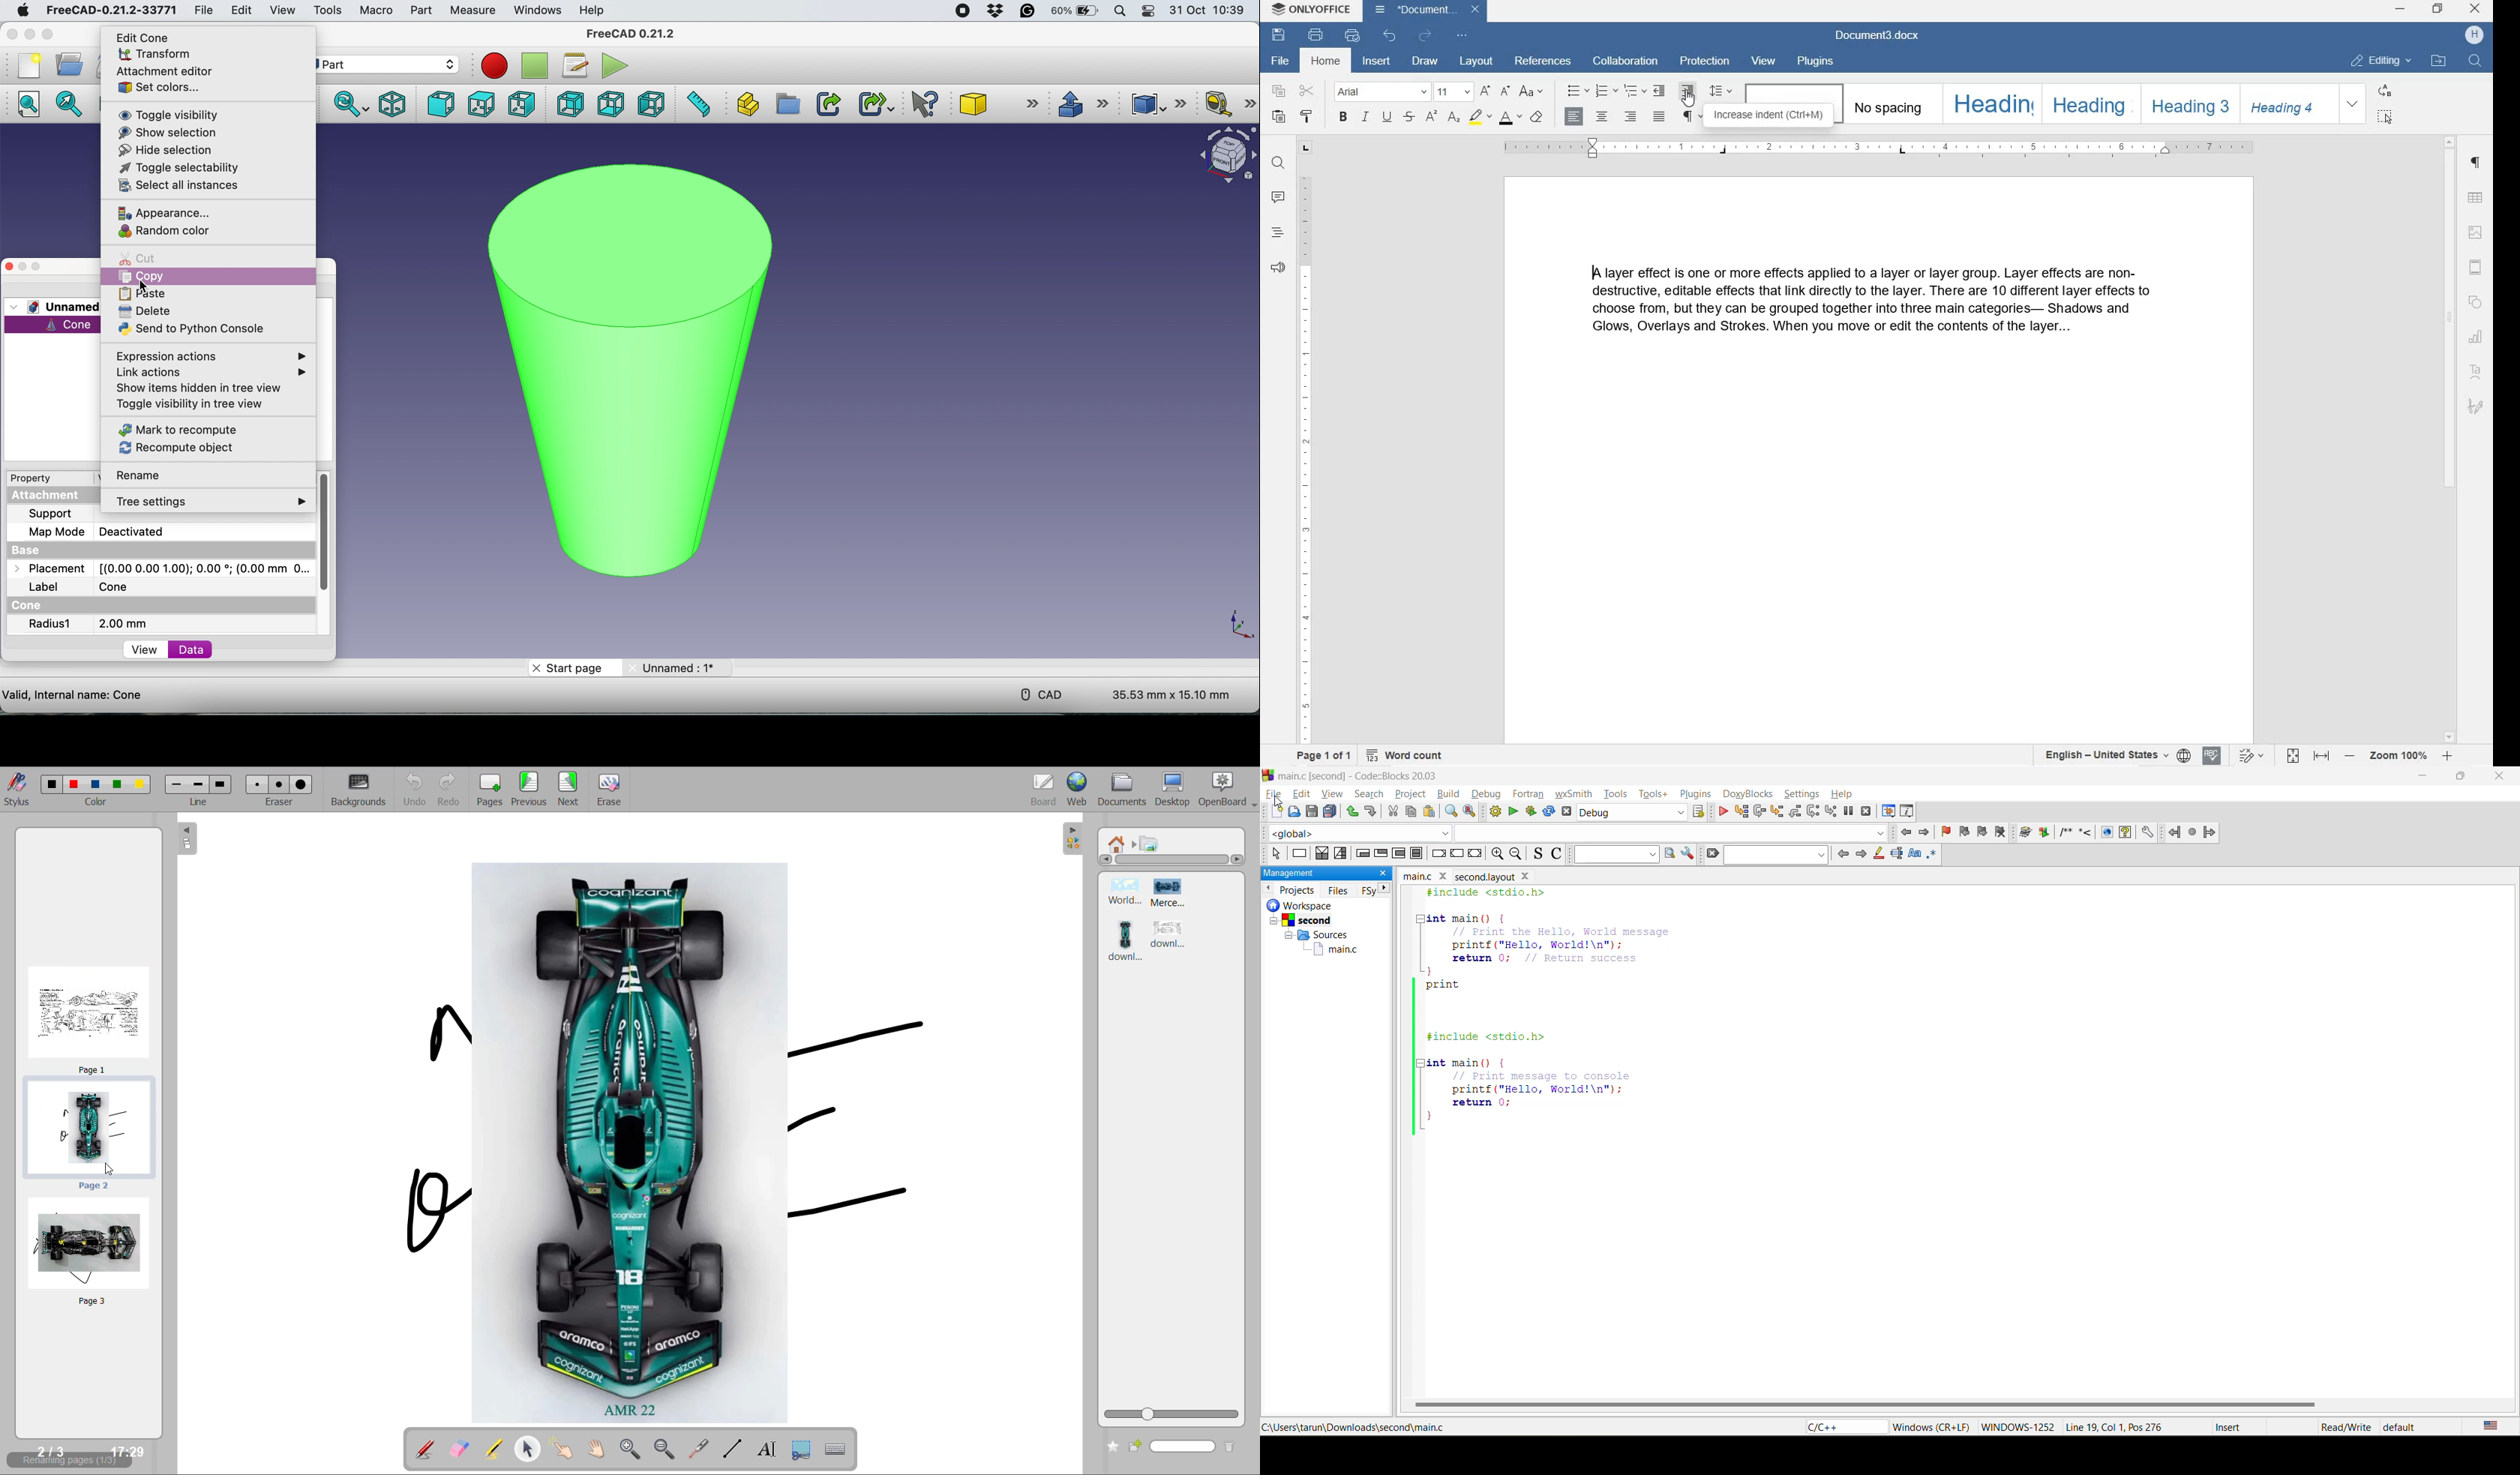 This screenshot has height=1484, width=2520. Describe the element at coordinates (2355, 104) in the screenshot. I see `EXPAND FORMATTING STYLE` at that location.